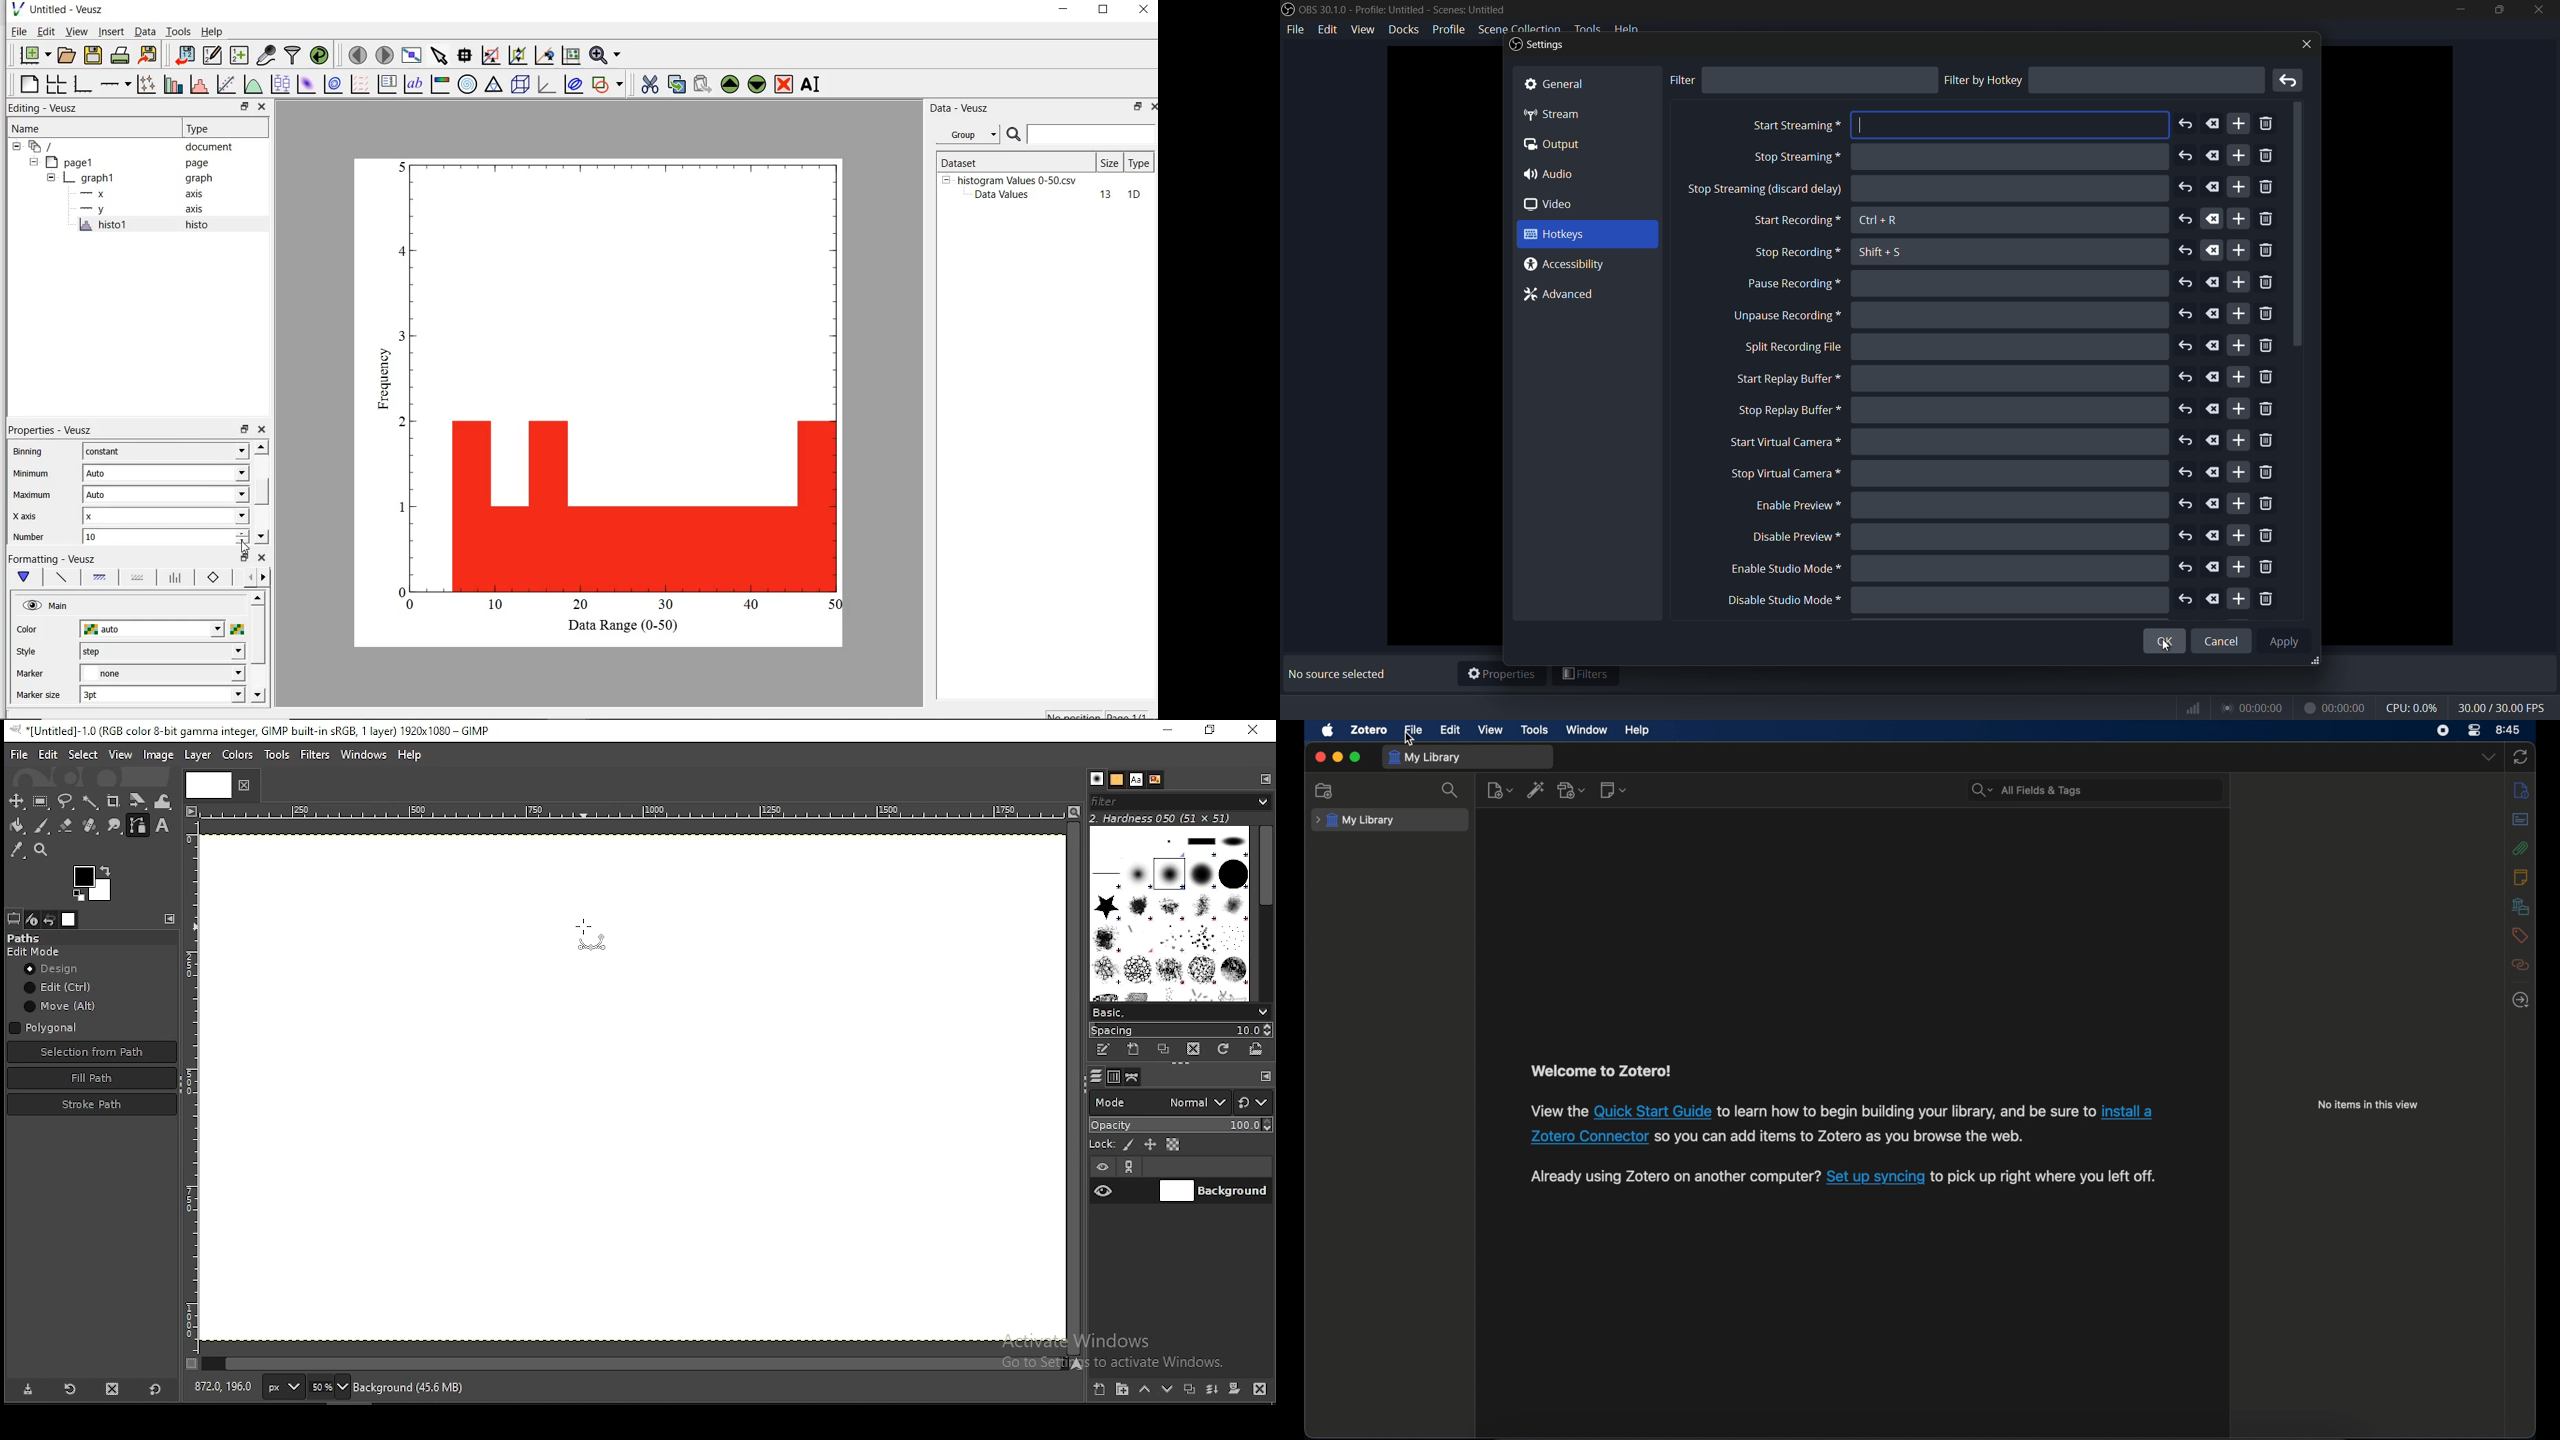 Image resolution: width=2576 pixels, height=1456 pixels. What do you see at coordinates (1561, 113) in the screenshot?
I see `“4p Stream` at bounding box center [1561, 113].